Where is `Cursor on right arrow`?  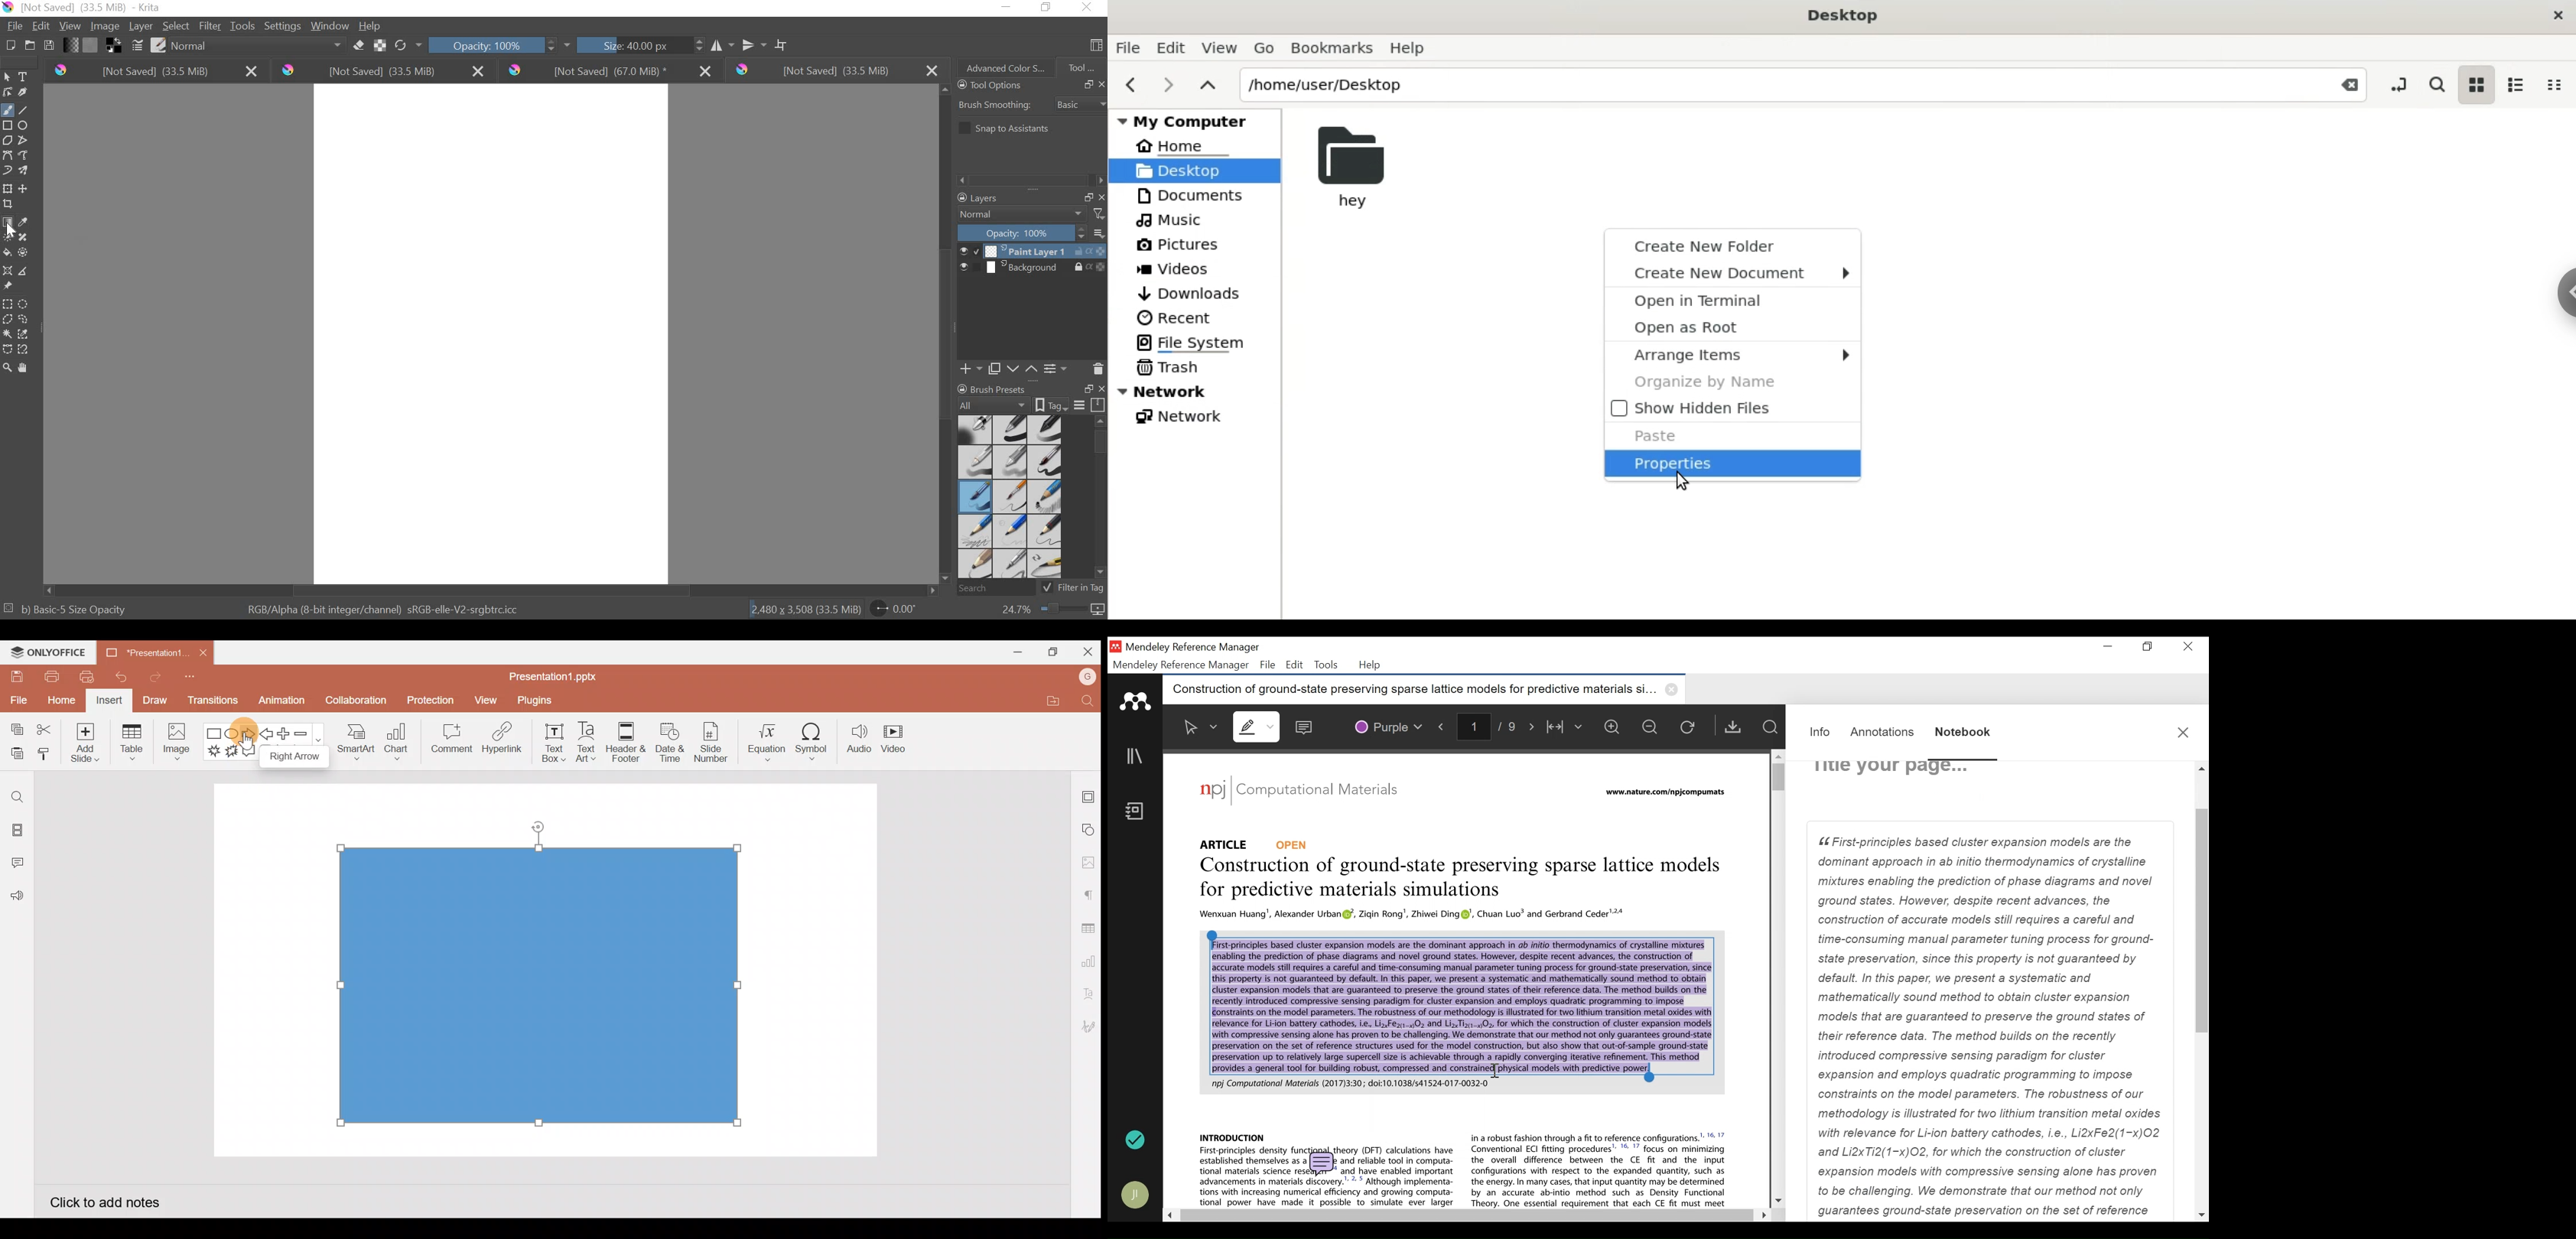
Cursor on right arrow is located at coordinates (251, 724).